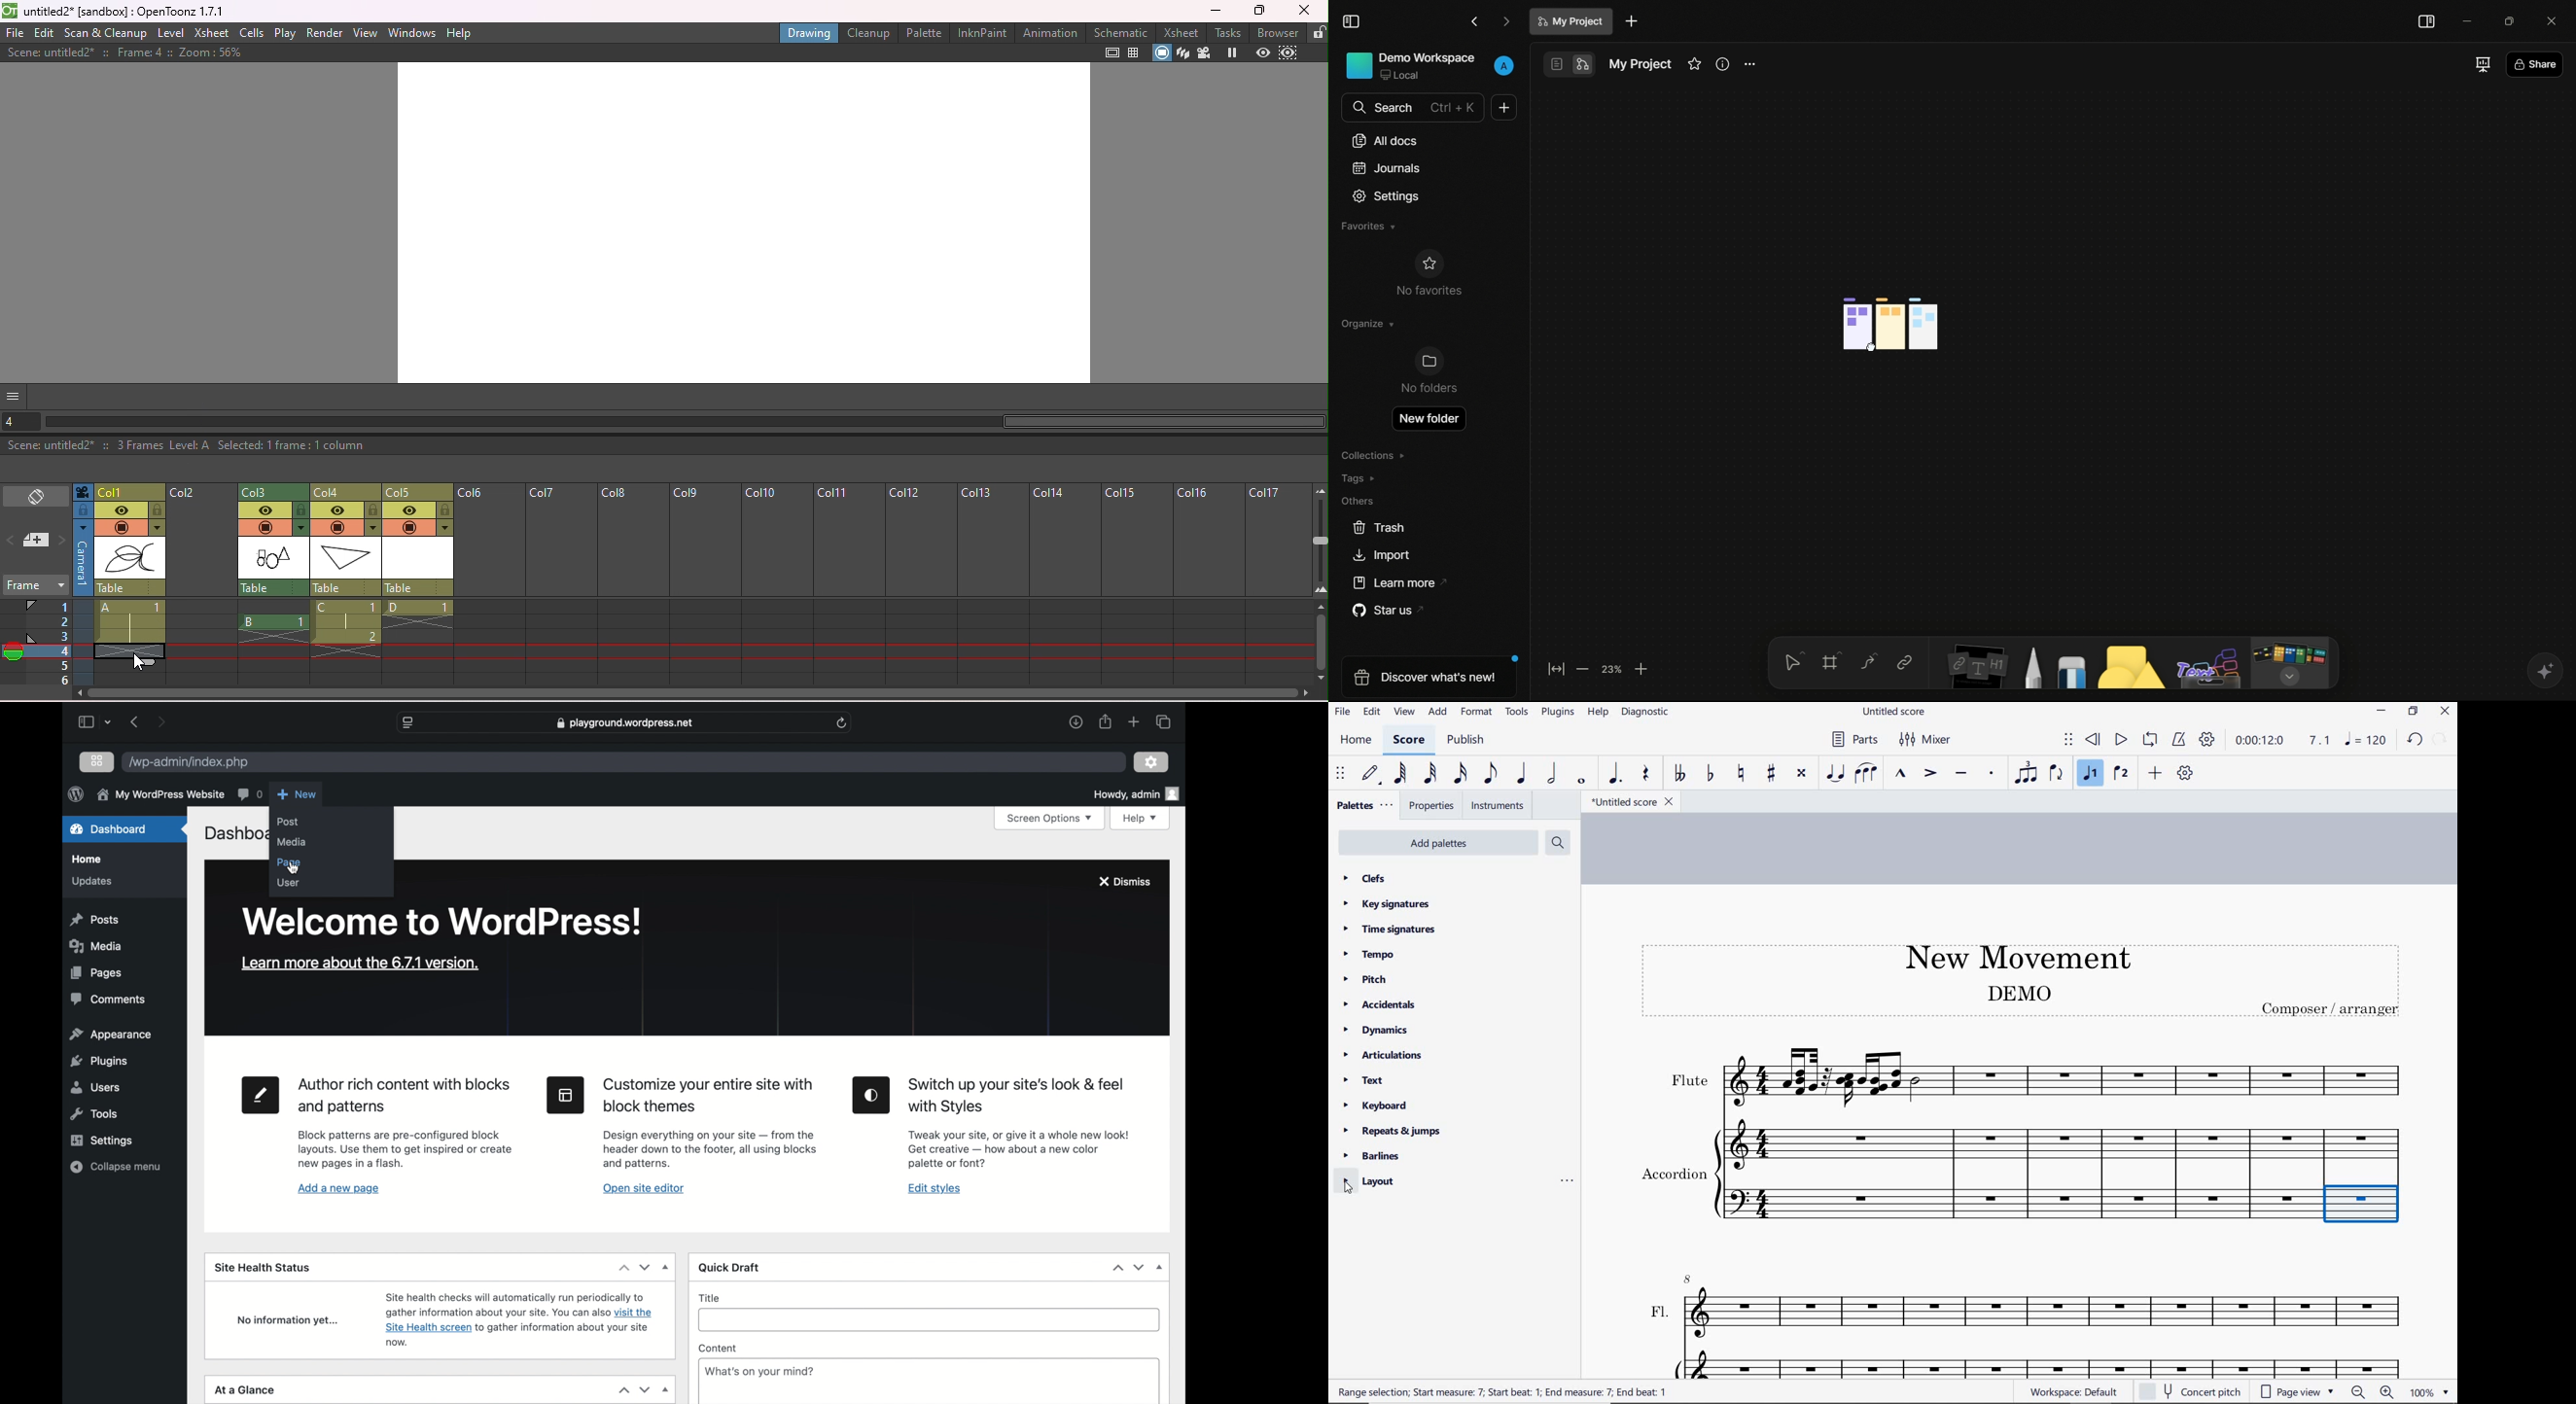 Image resolution: width=2576 pixels, height=1428 pixels. I want to click on next page, so click(161, 722).